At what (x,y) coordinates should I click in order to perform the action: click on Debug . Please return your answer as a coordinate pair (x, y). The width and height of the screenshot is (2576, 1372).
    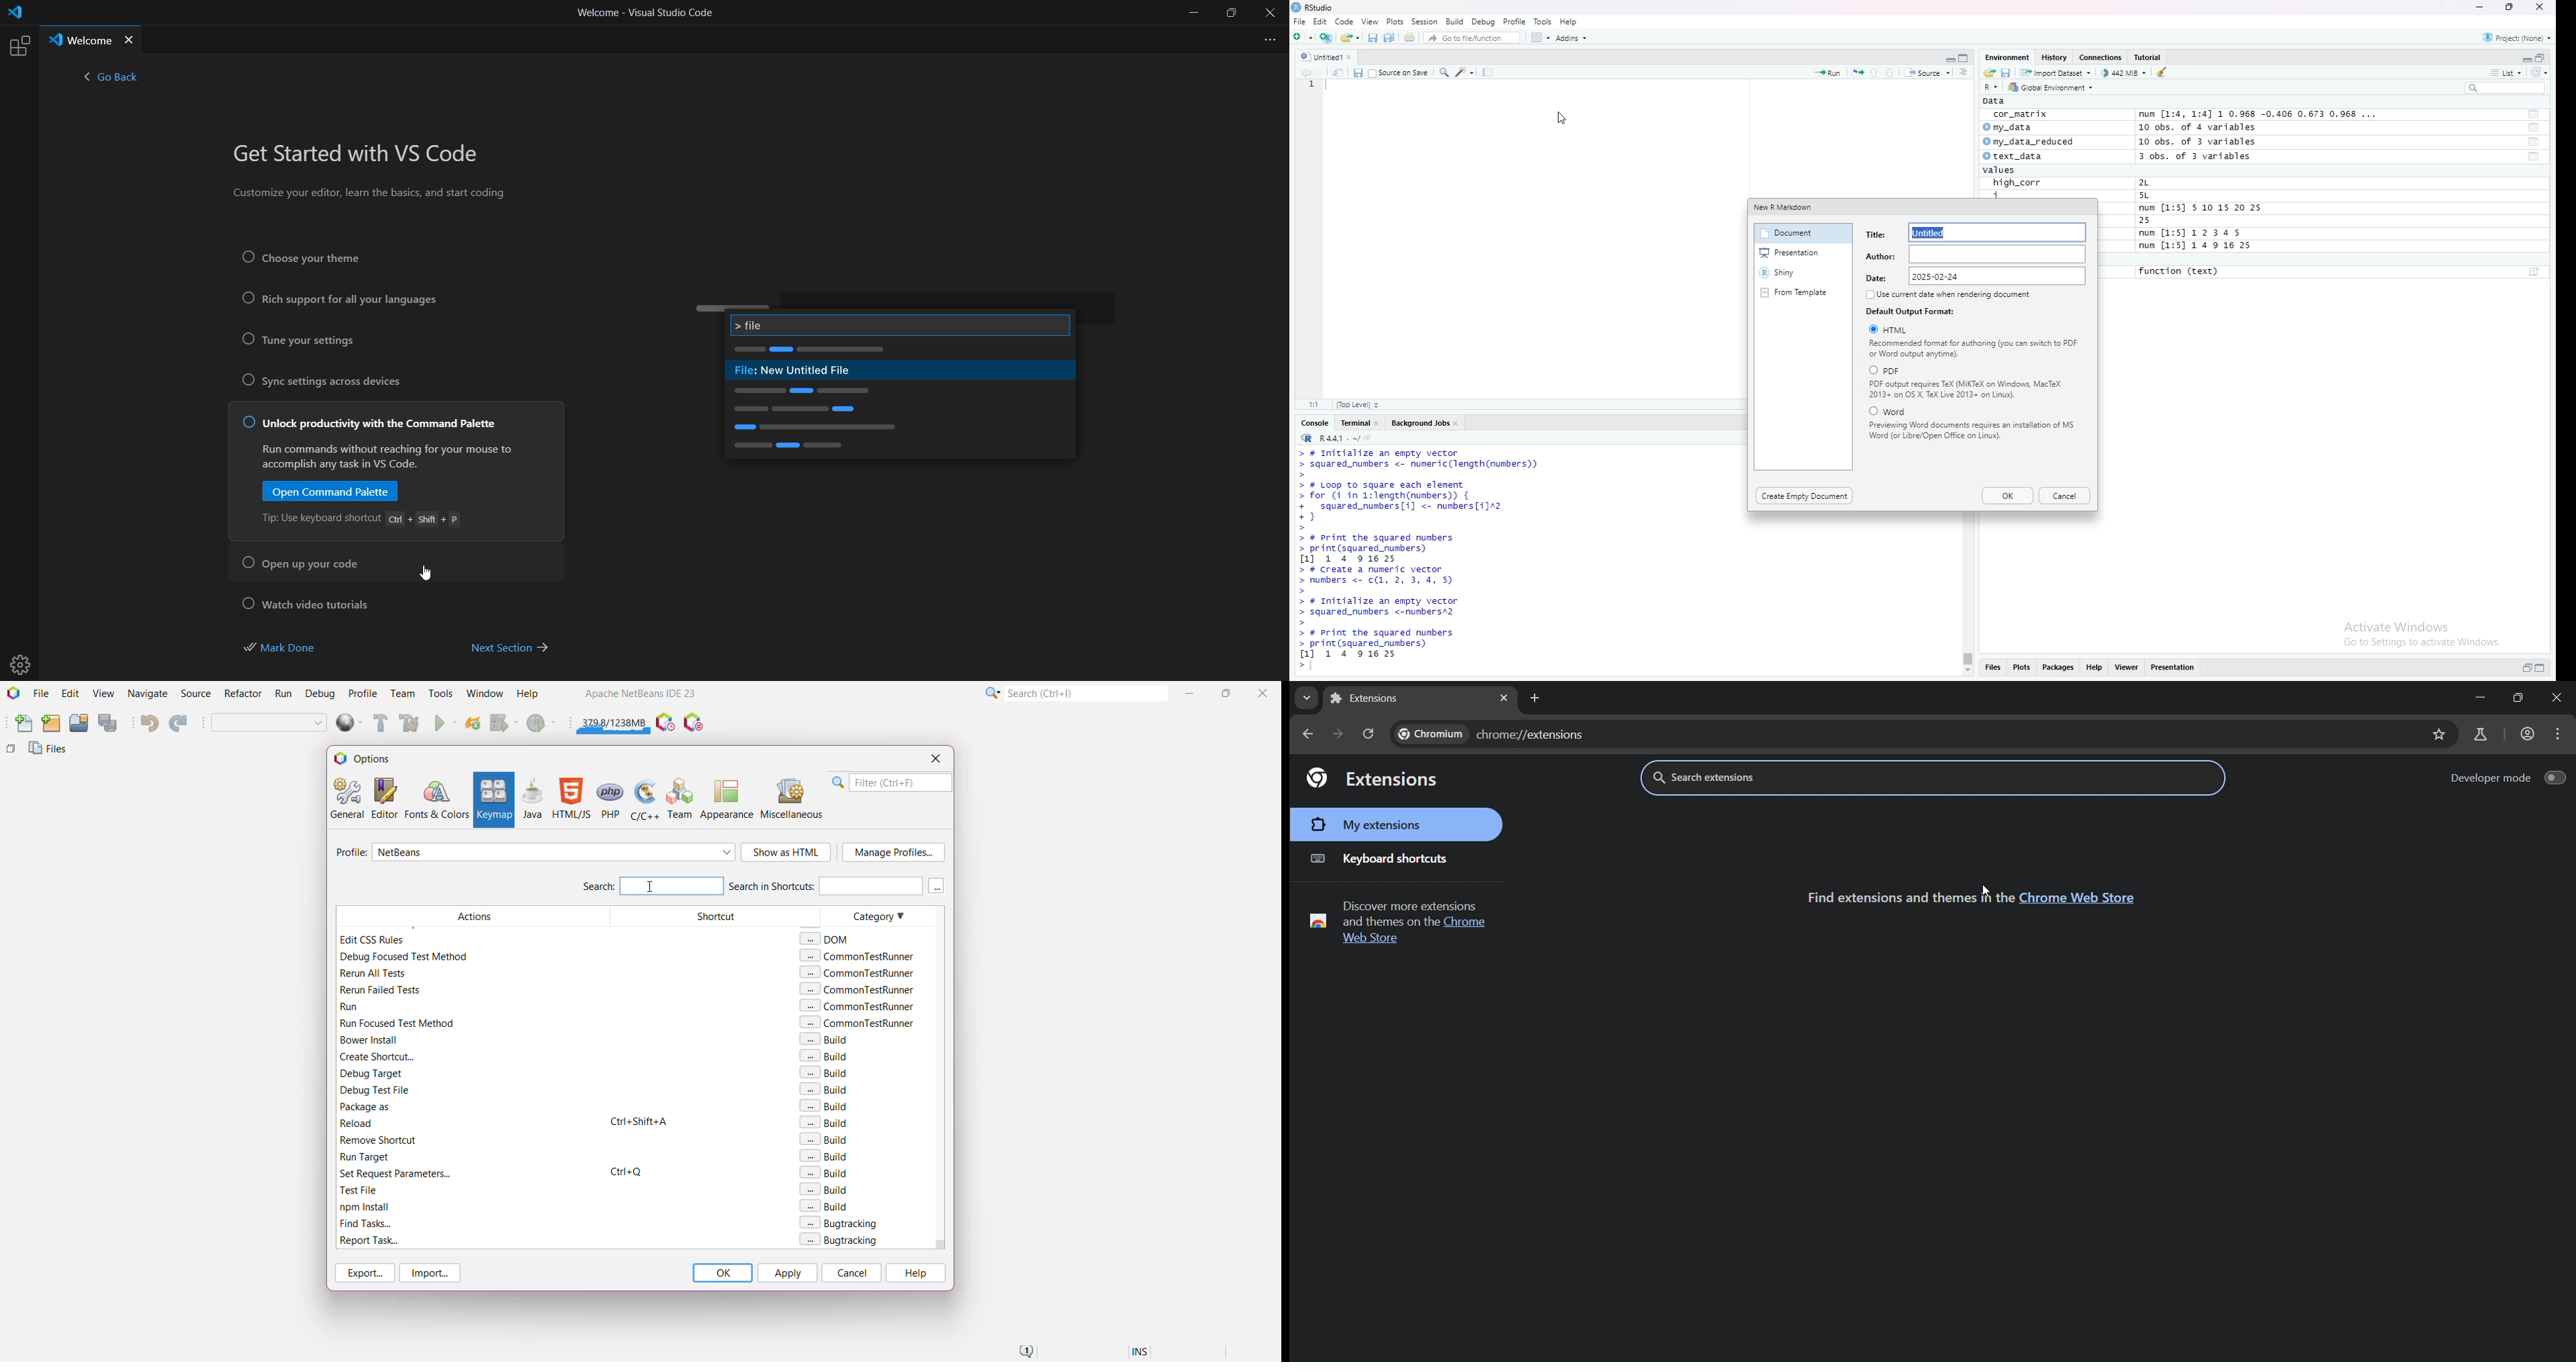
    Looking at the image, I should click on (318, 694).